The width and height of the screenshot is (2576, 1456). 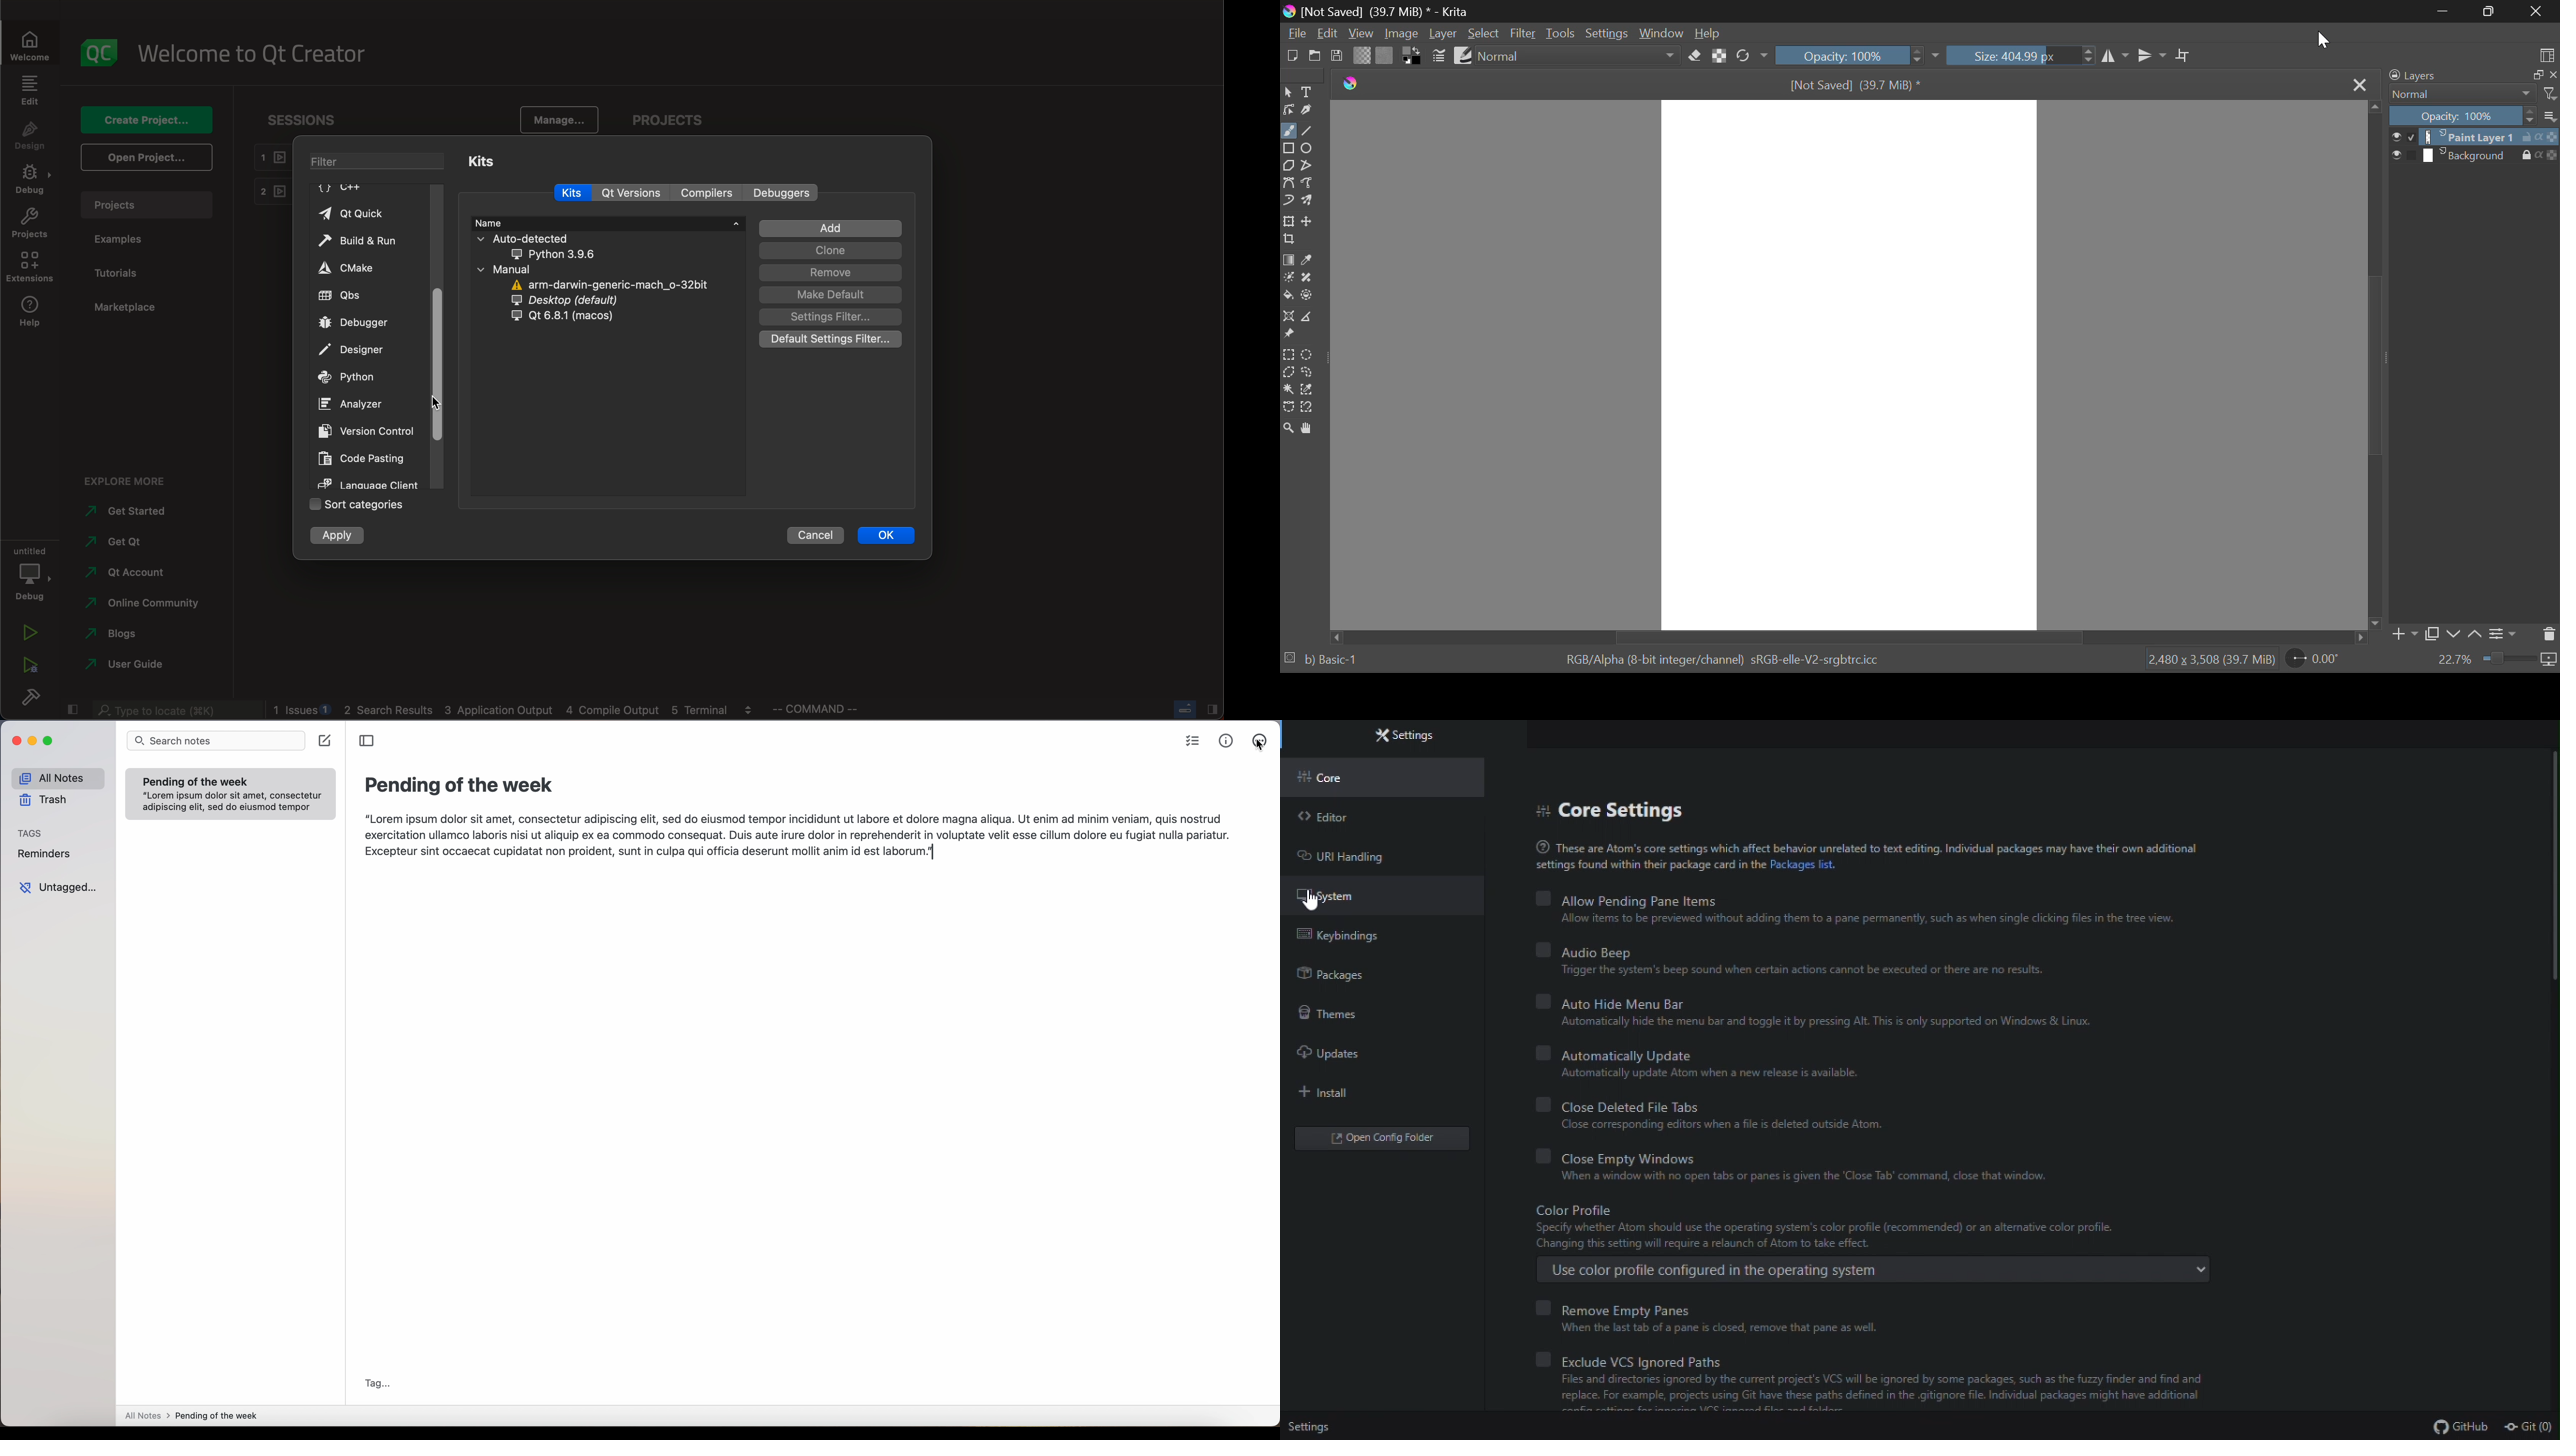 I want to click on Window, so click(x=1661, y=32).